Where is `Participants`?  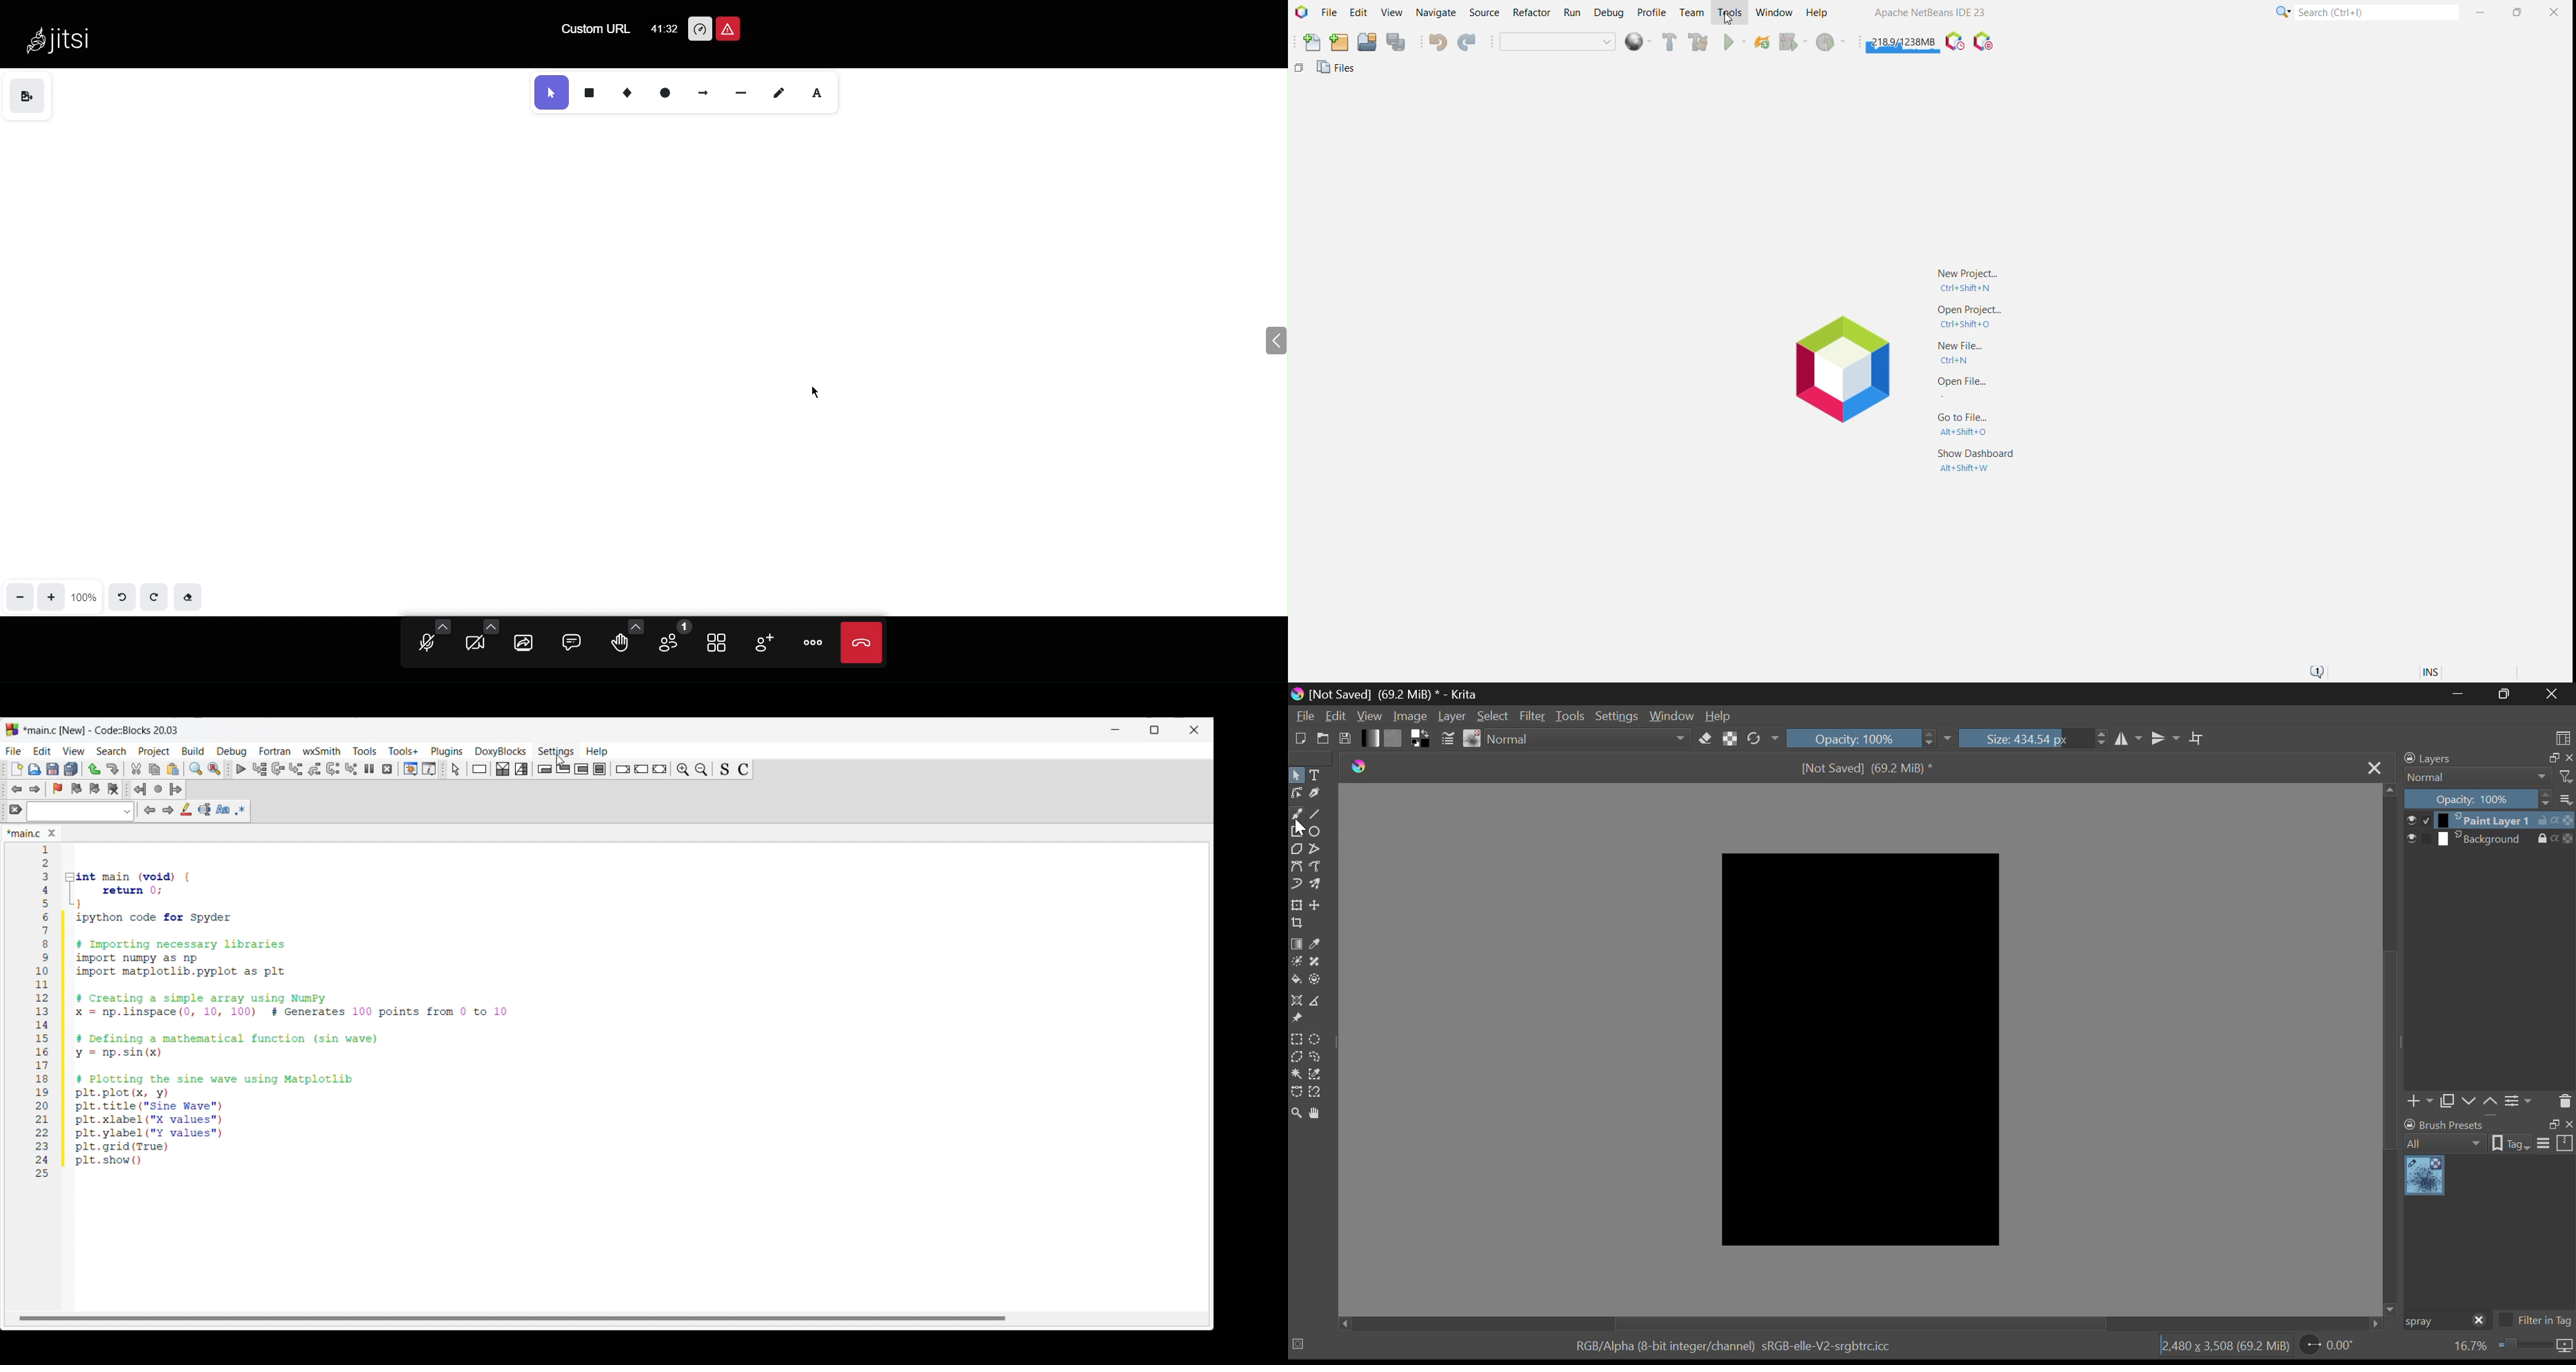
Participants is located at coordinates (675, 640).